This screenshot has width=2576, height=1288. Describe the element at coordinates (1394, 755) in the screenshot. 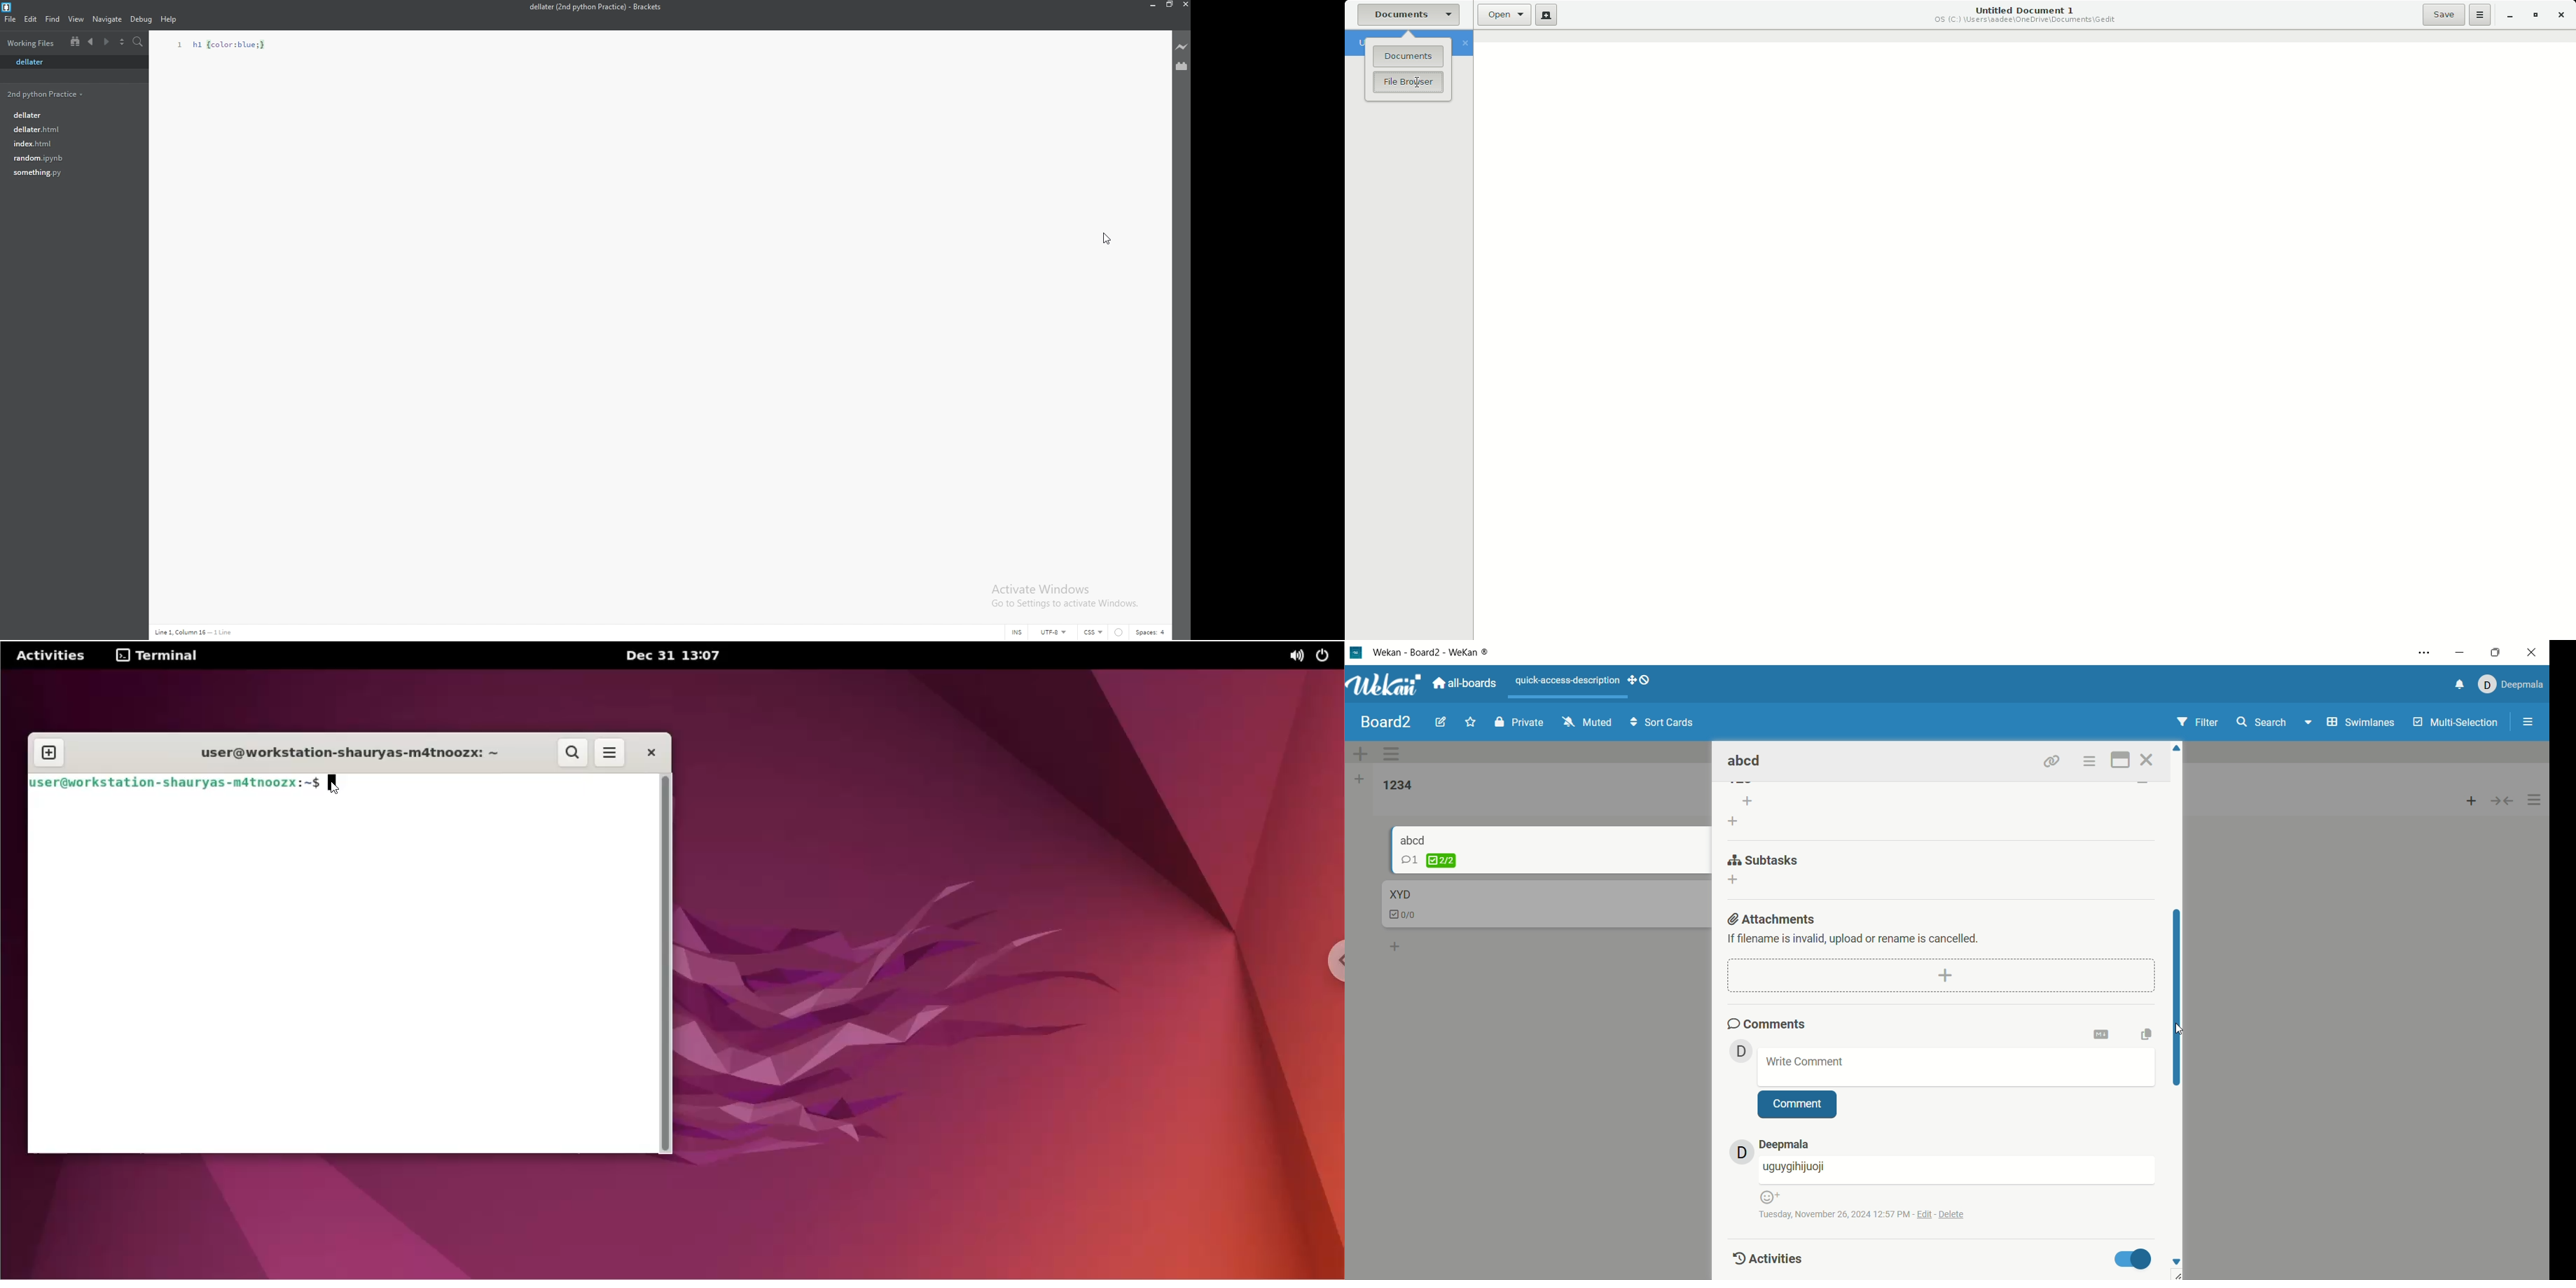

I see `swimlane actions` at that location.